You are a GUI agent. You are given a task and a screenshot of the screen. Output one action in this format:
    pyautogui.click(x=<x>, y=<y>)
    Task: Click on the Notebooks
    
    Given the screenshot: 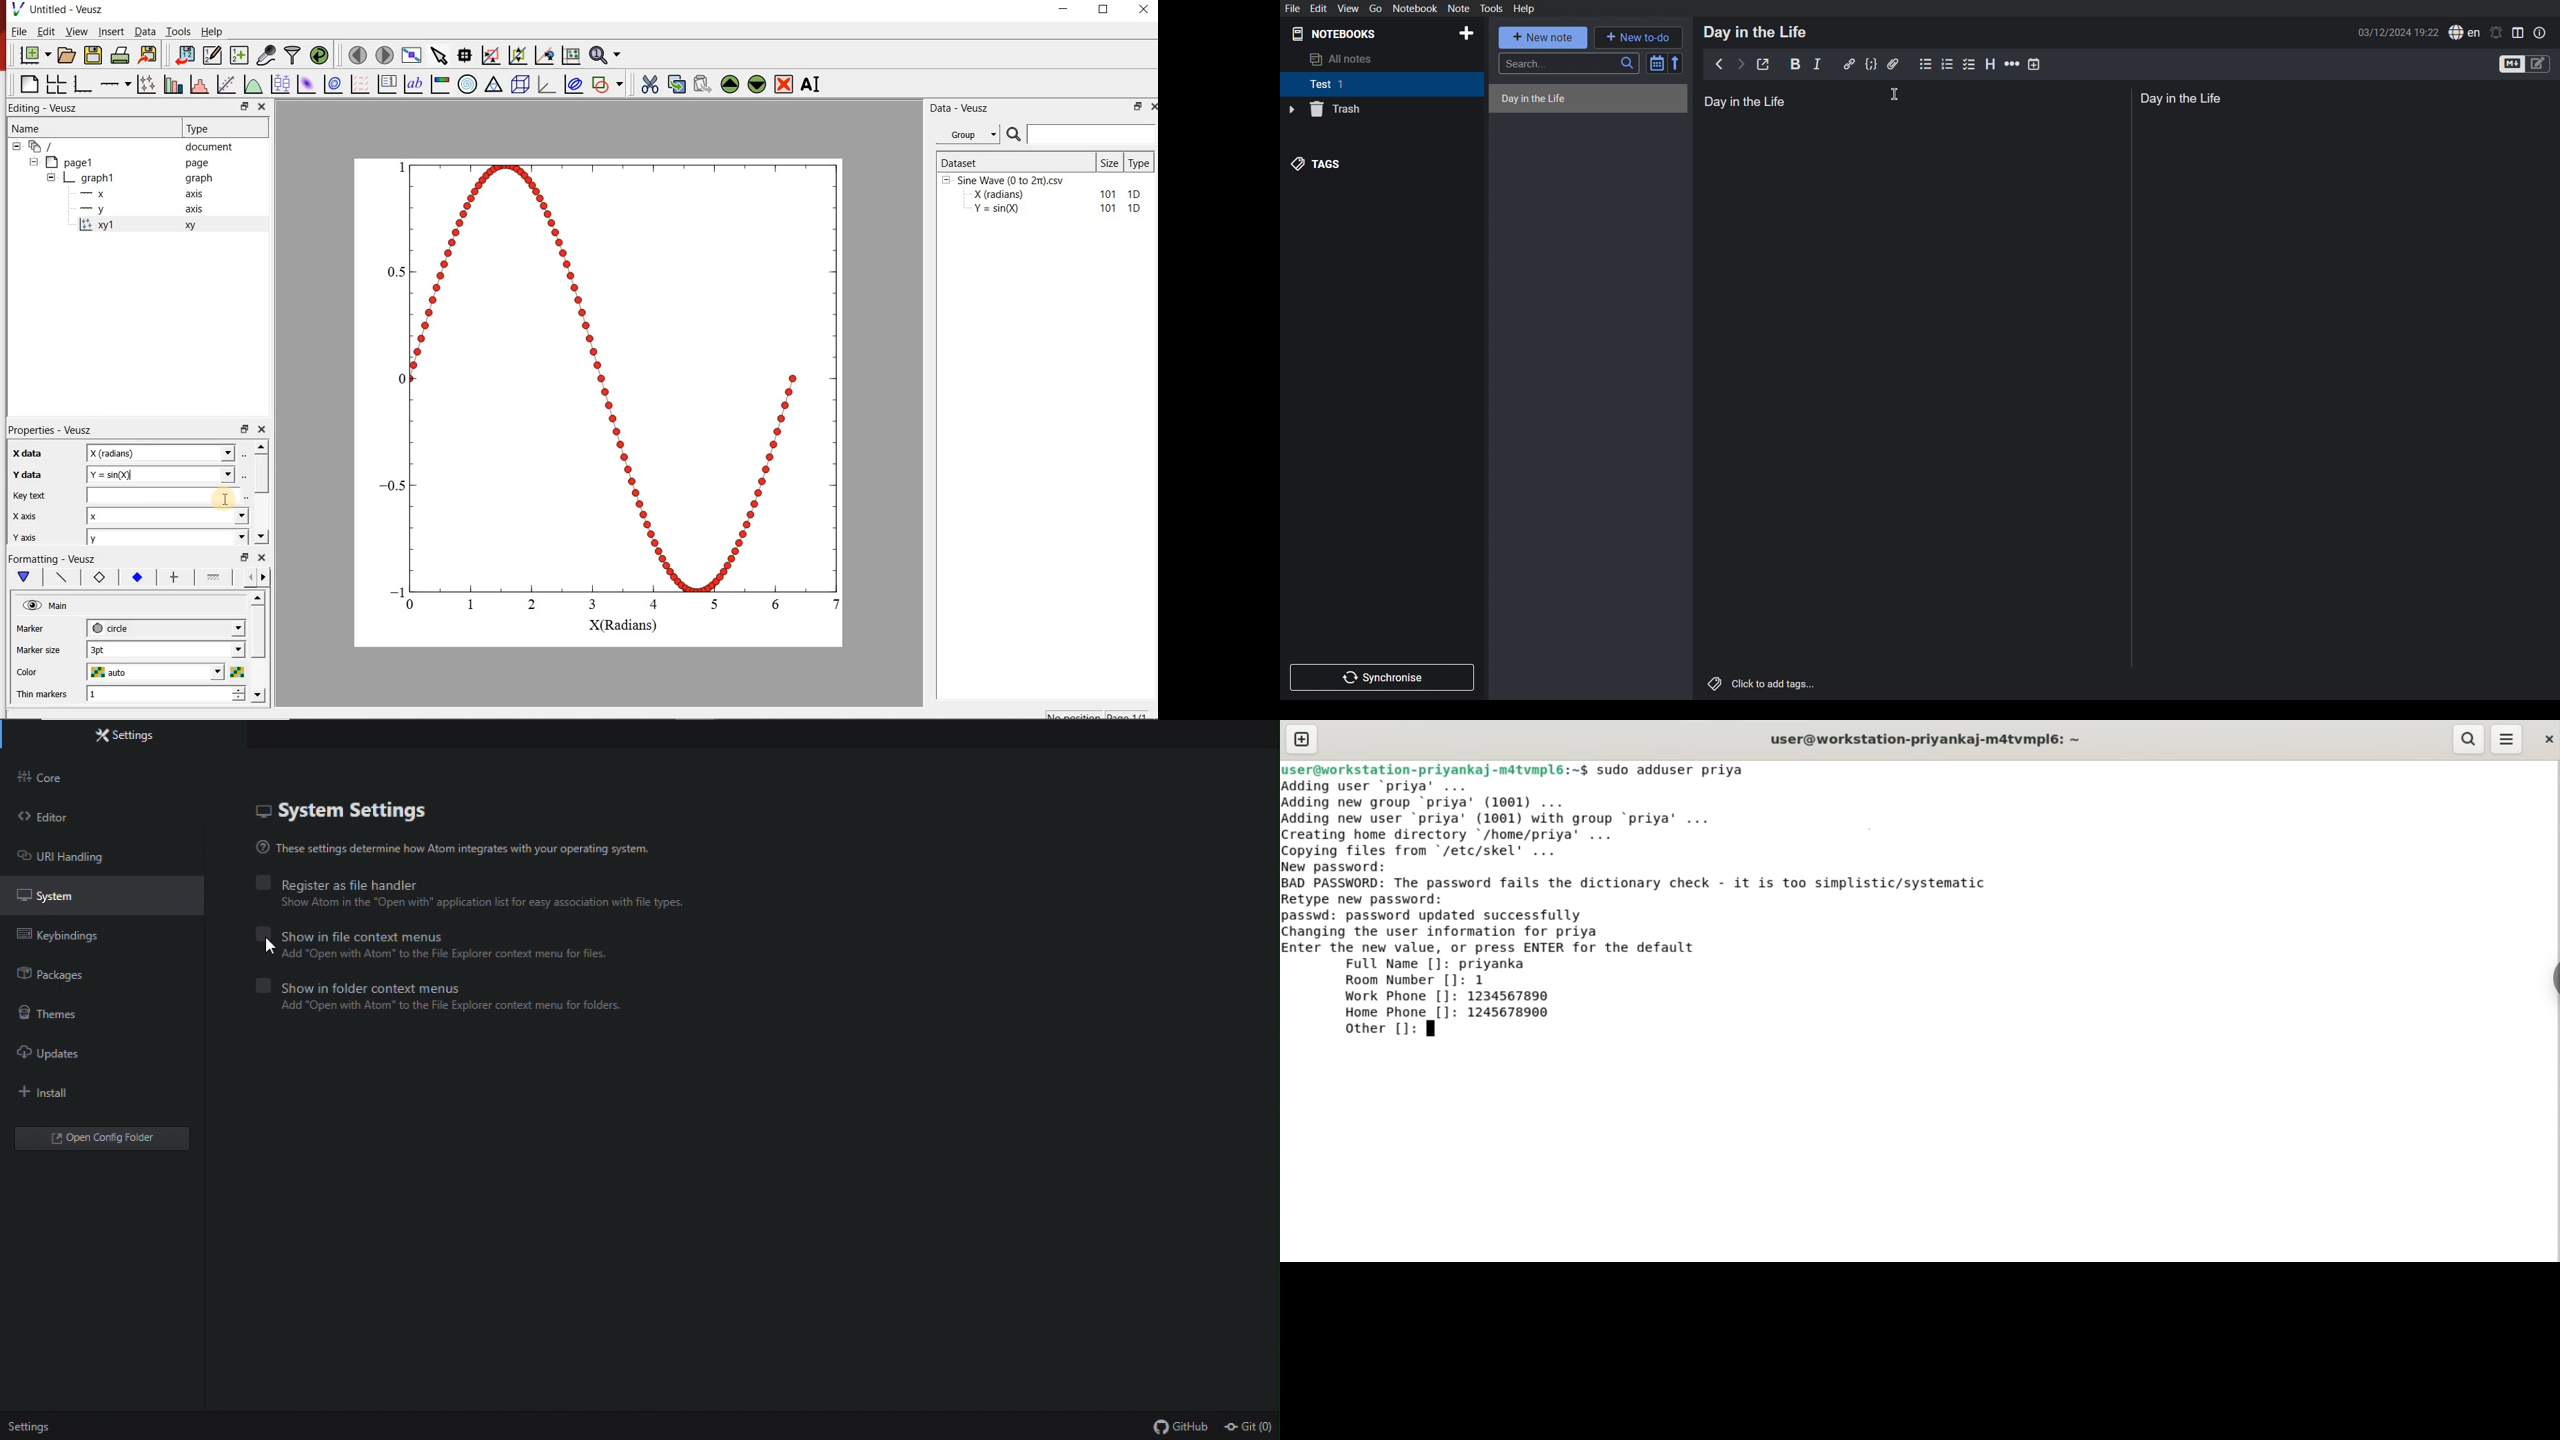 What is the action you would take?
    pyautogui.click(x=1335, y=34)
    